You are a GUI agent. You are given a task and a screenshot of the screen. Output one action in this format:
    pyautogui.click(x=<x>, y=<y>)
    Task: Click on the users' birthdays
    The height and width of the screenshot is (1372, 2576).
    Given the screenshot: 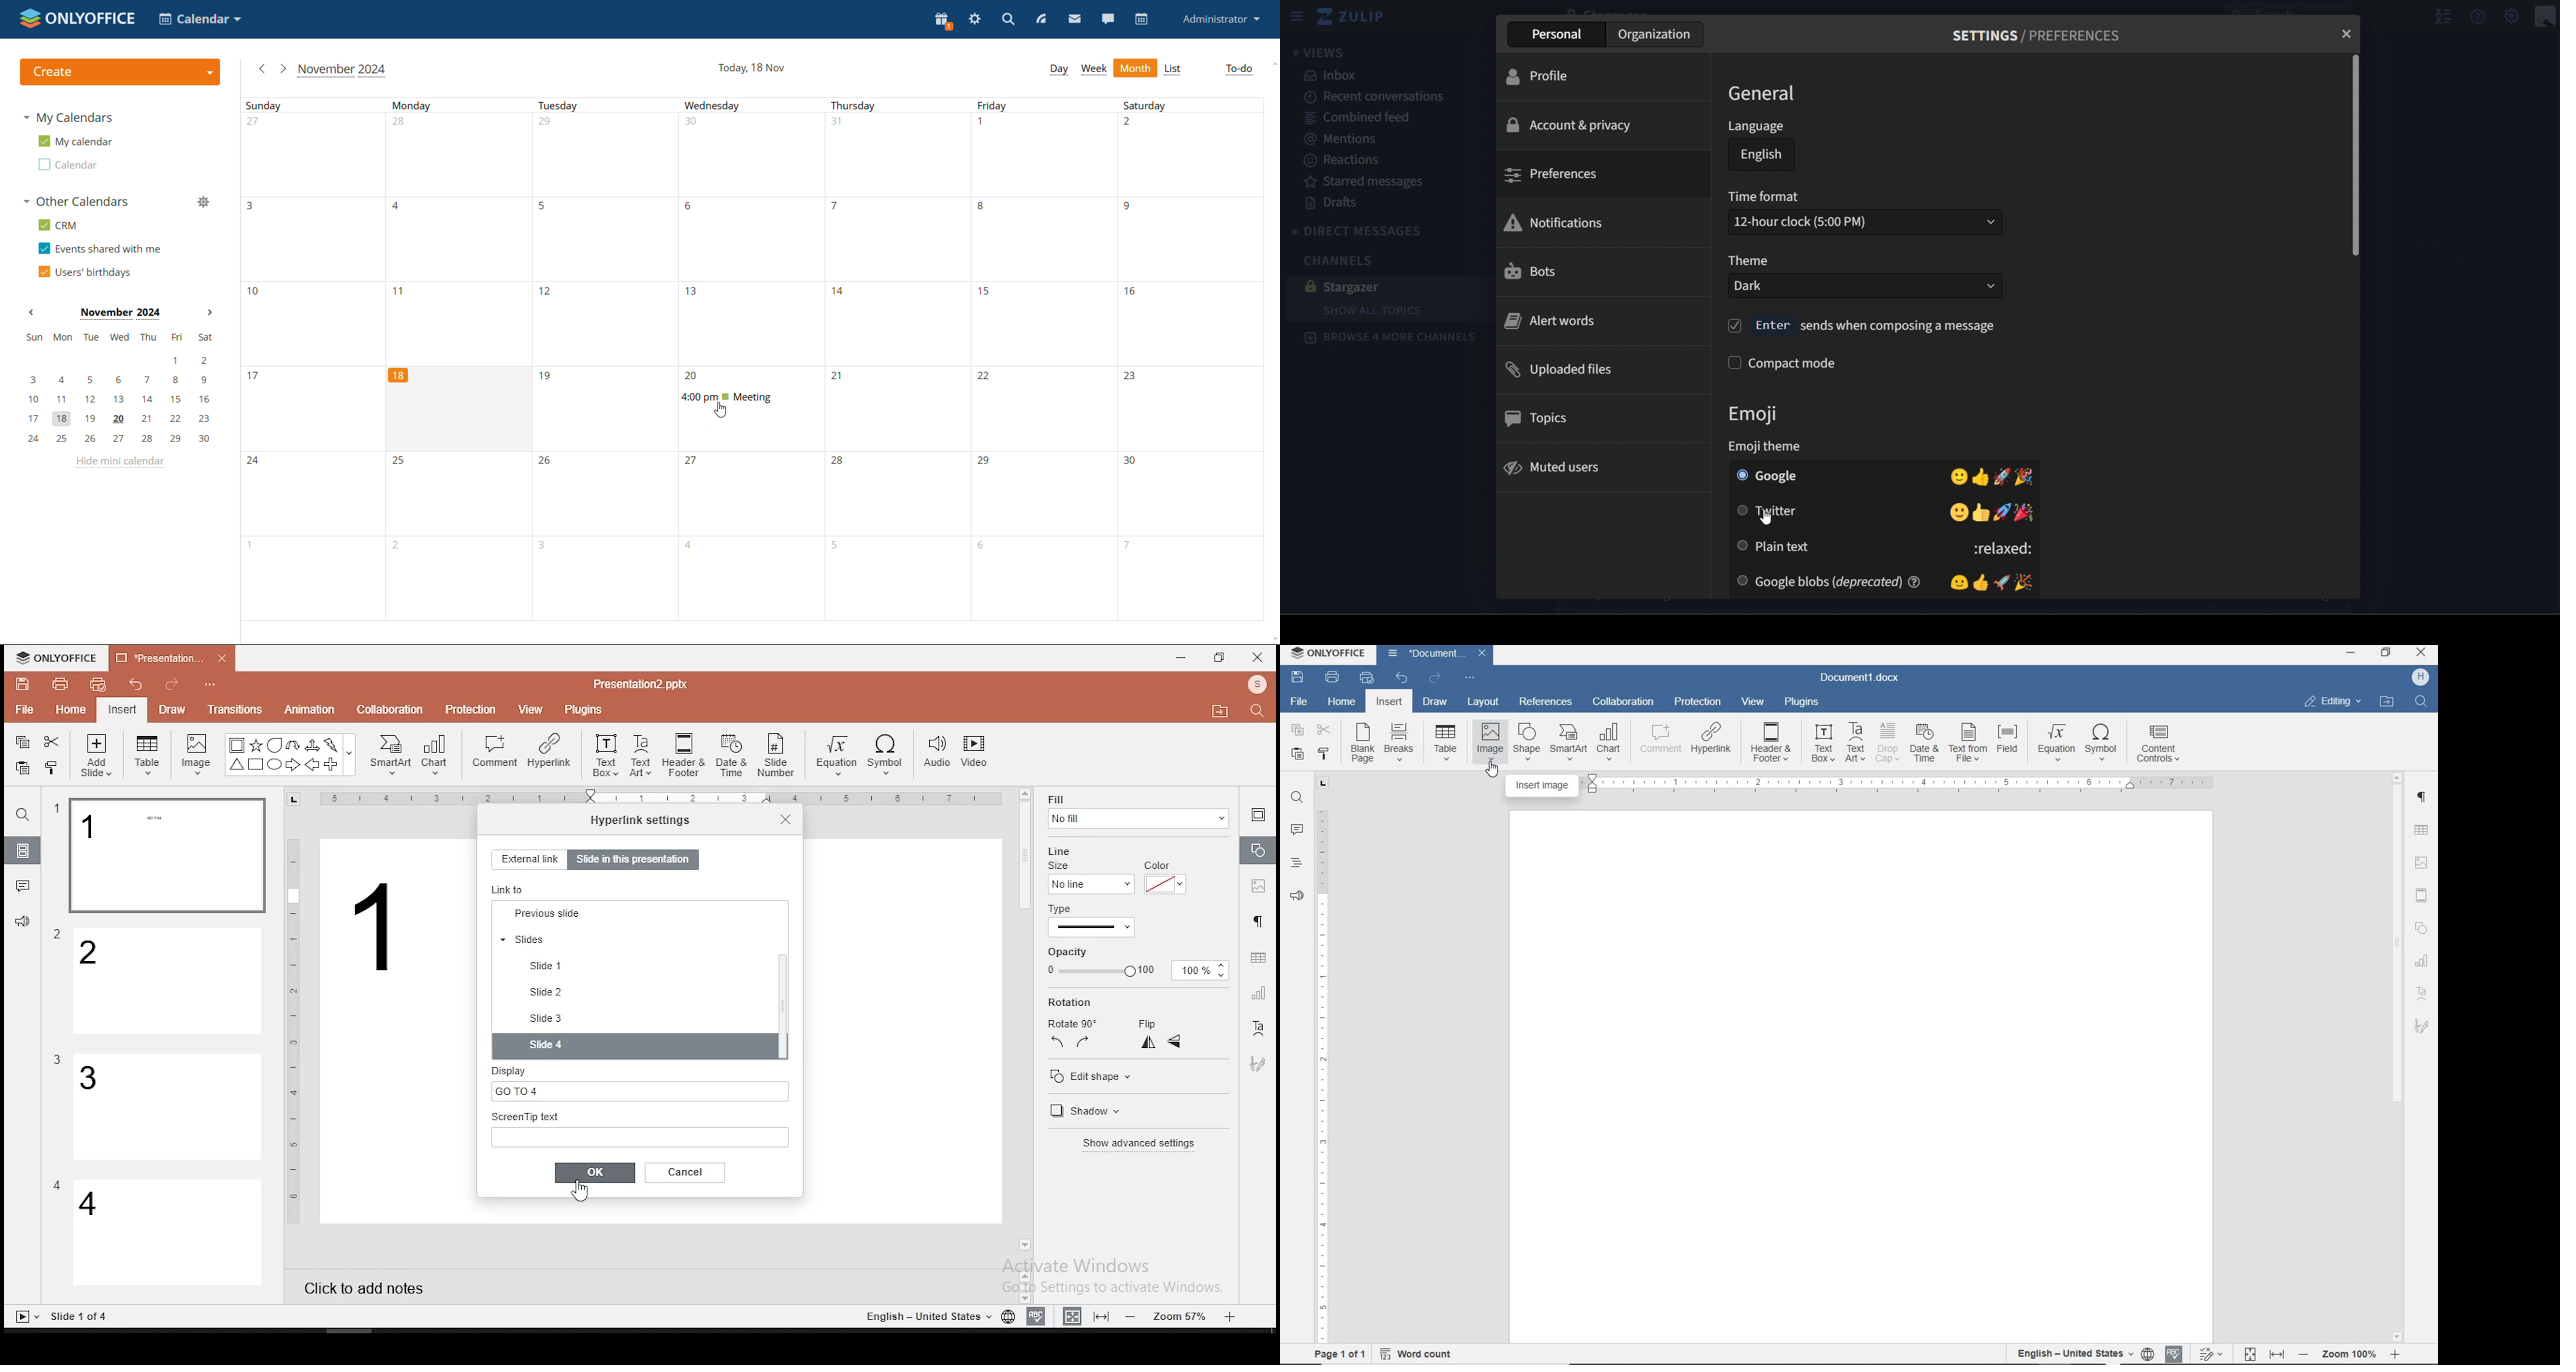 What is the action you would take?
    pyautogui.click(x=85, y=271)
    